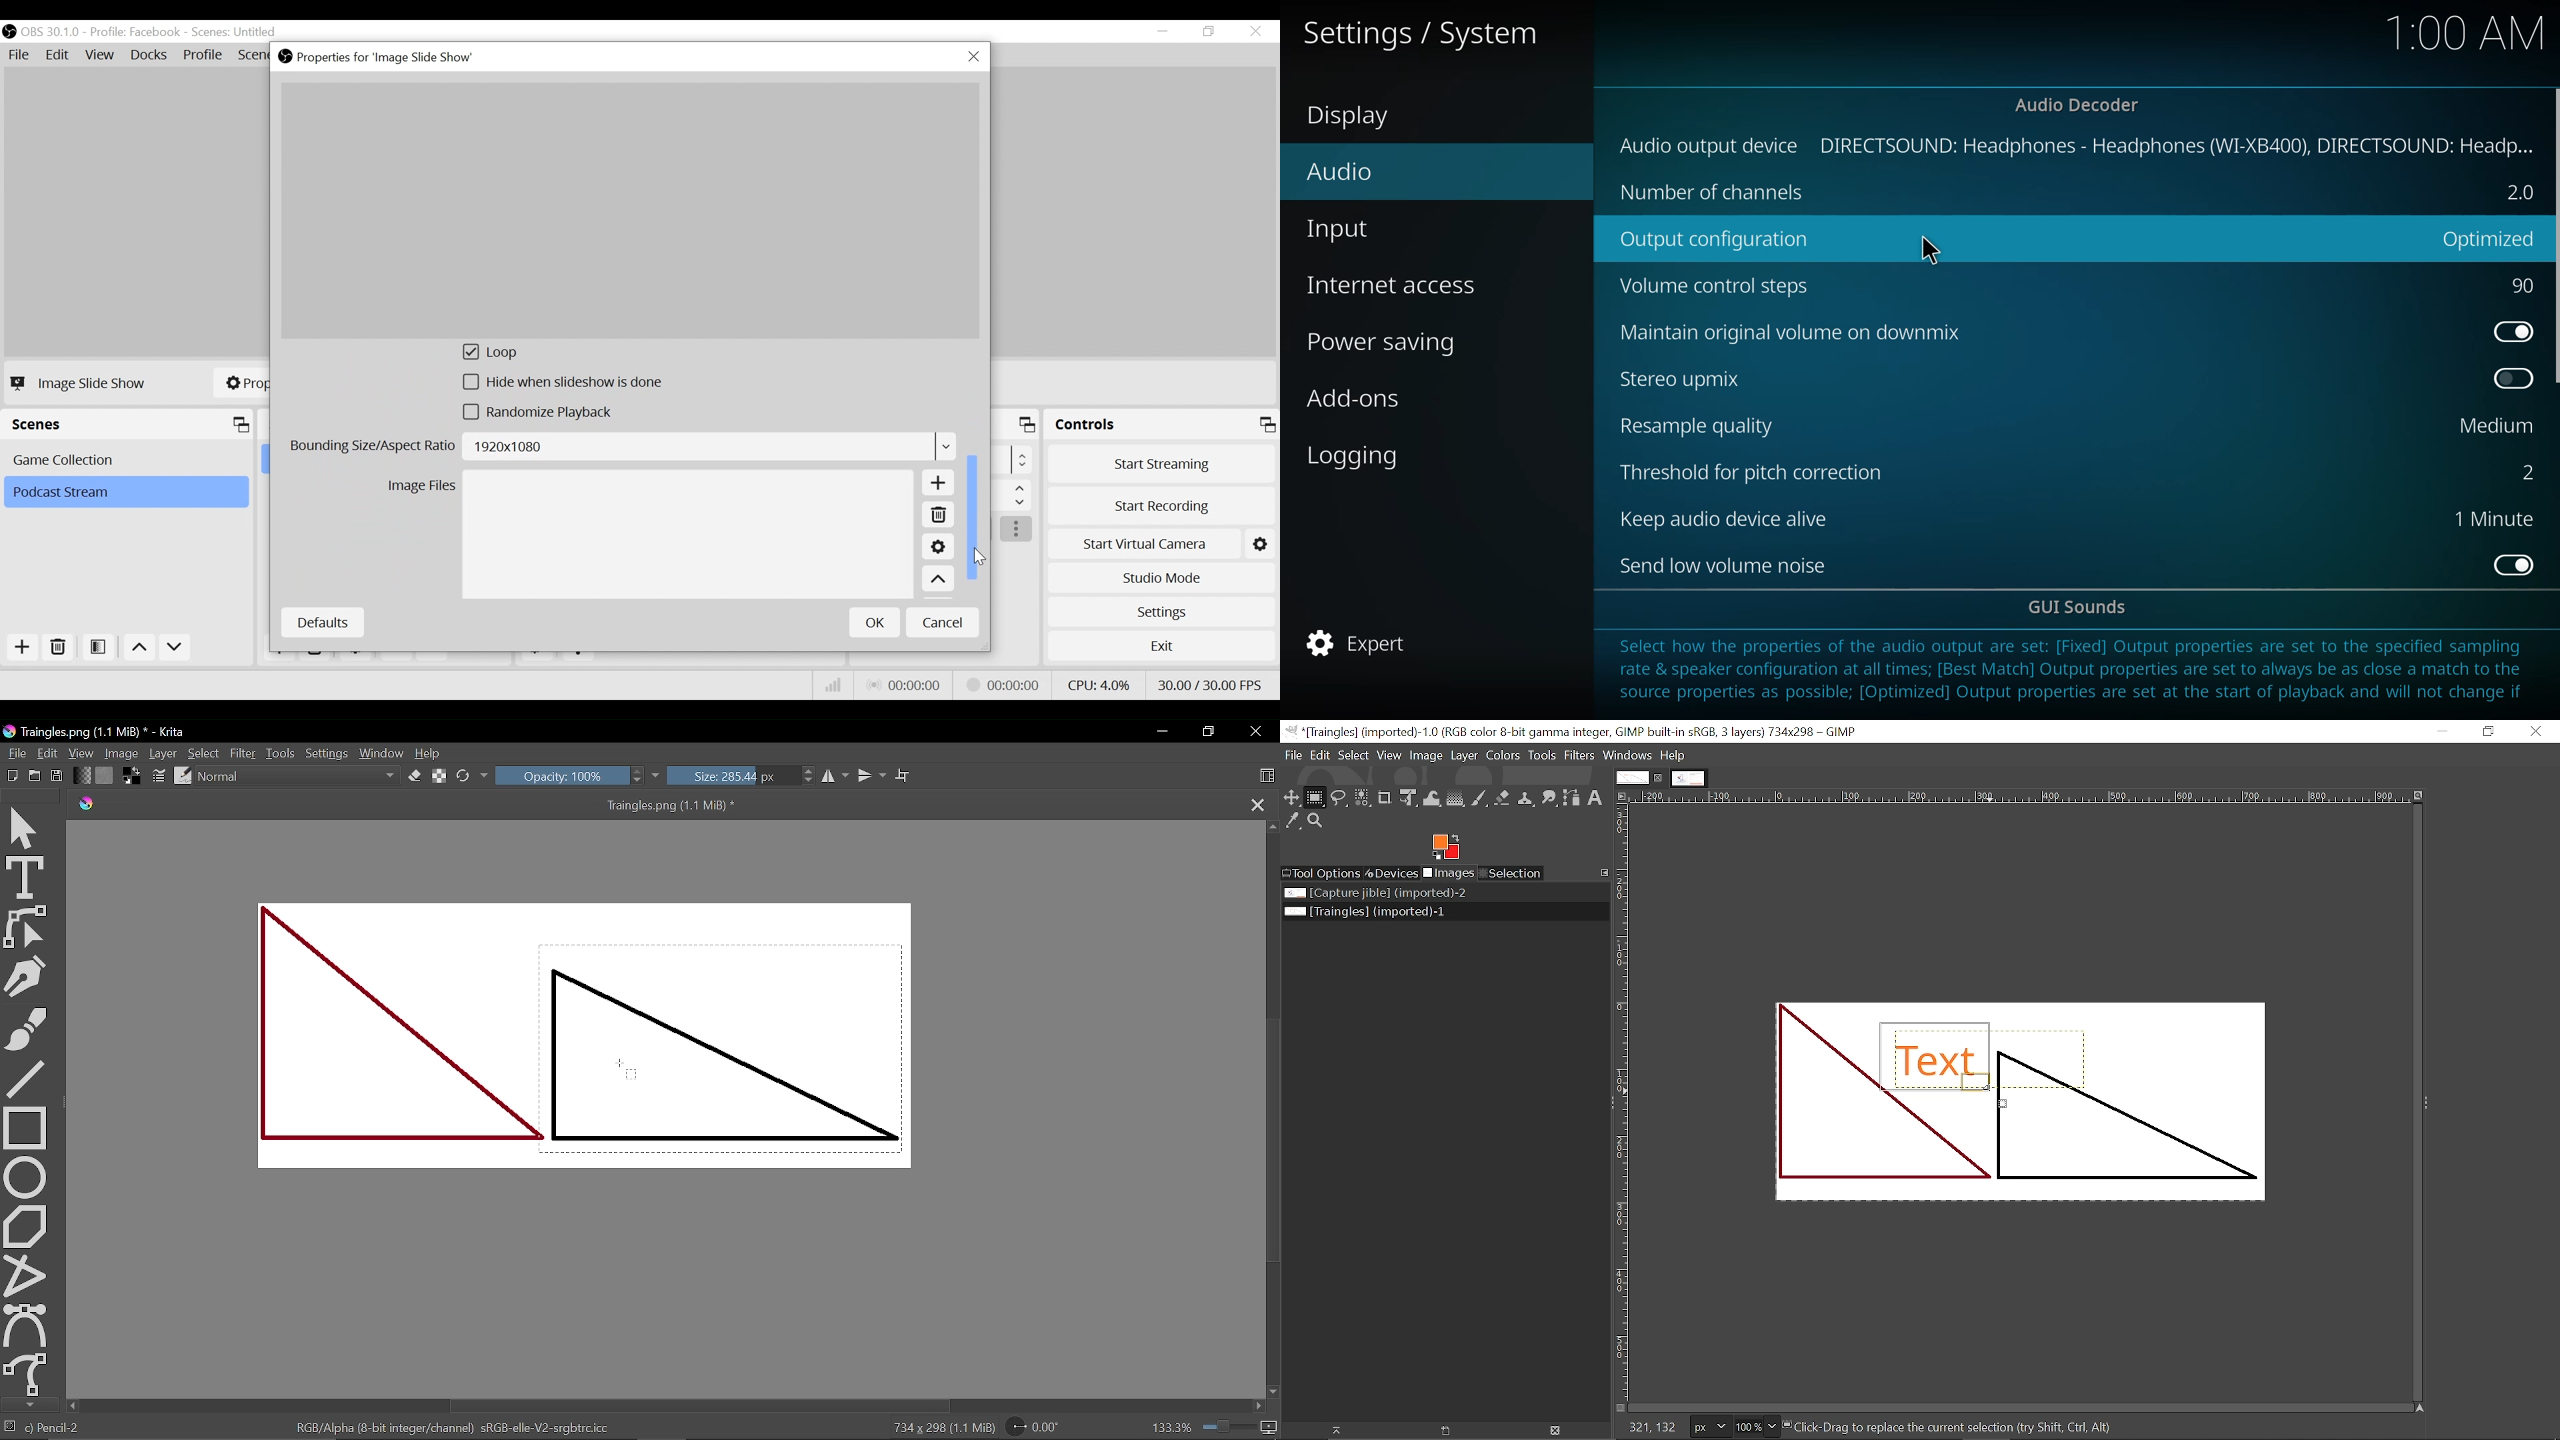 The image size is (2576, 1456). I want to click on (un)select randomize playback, so click(545, 413).